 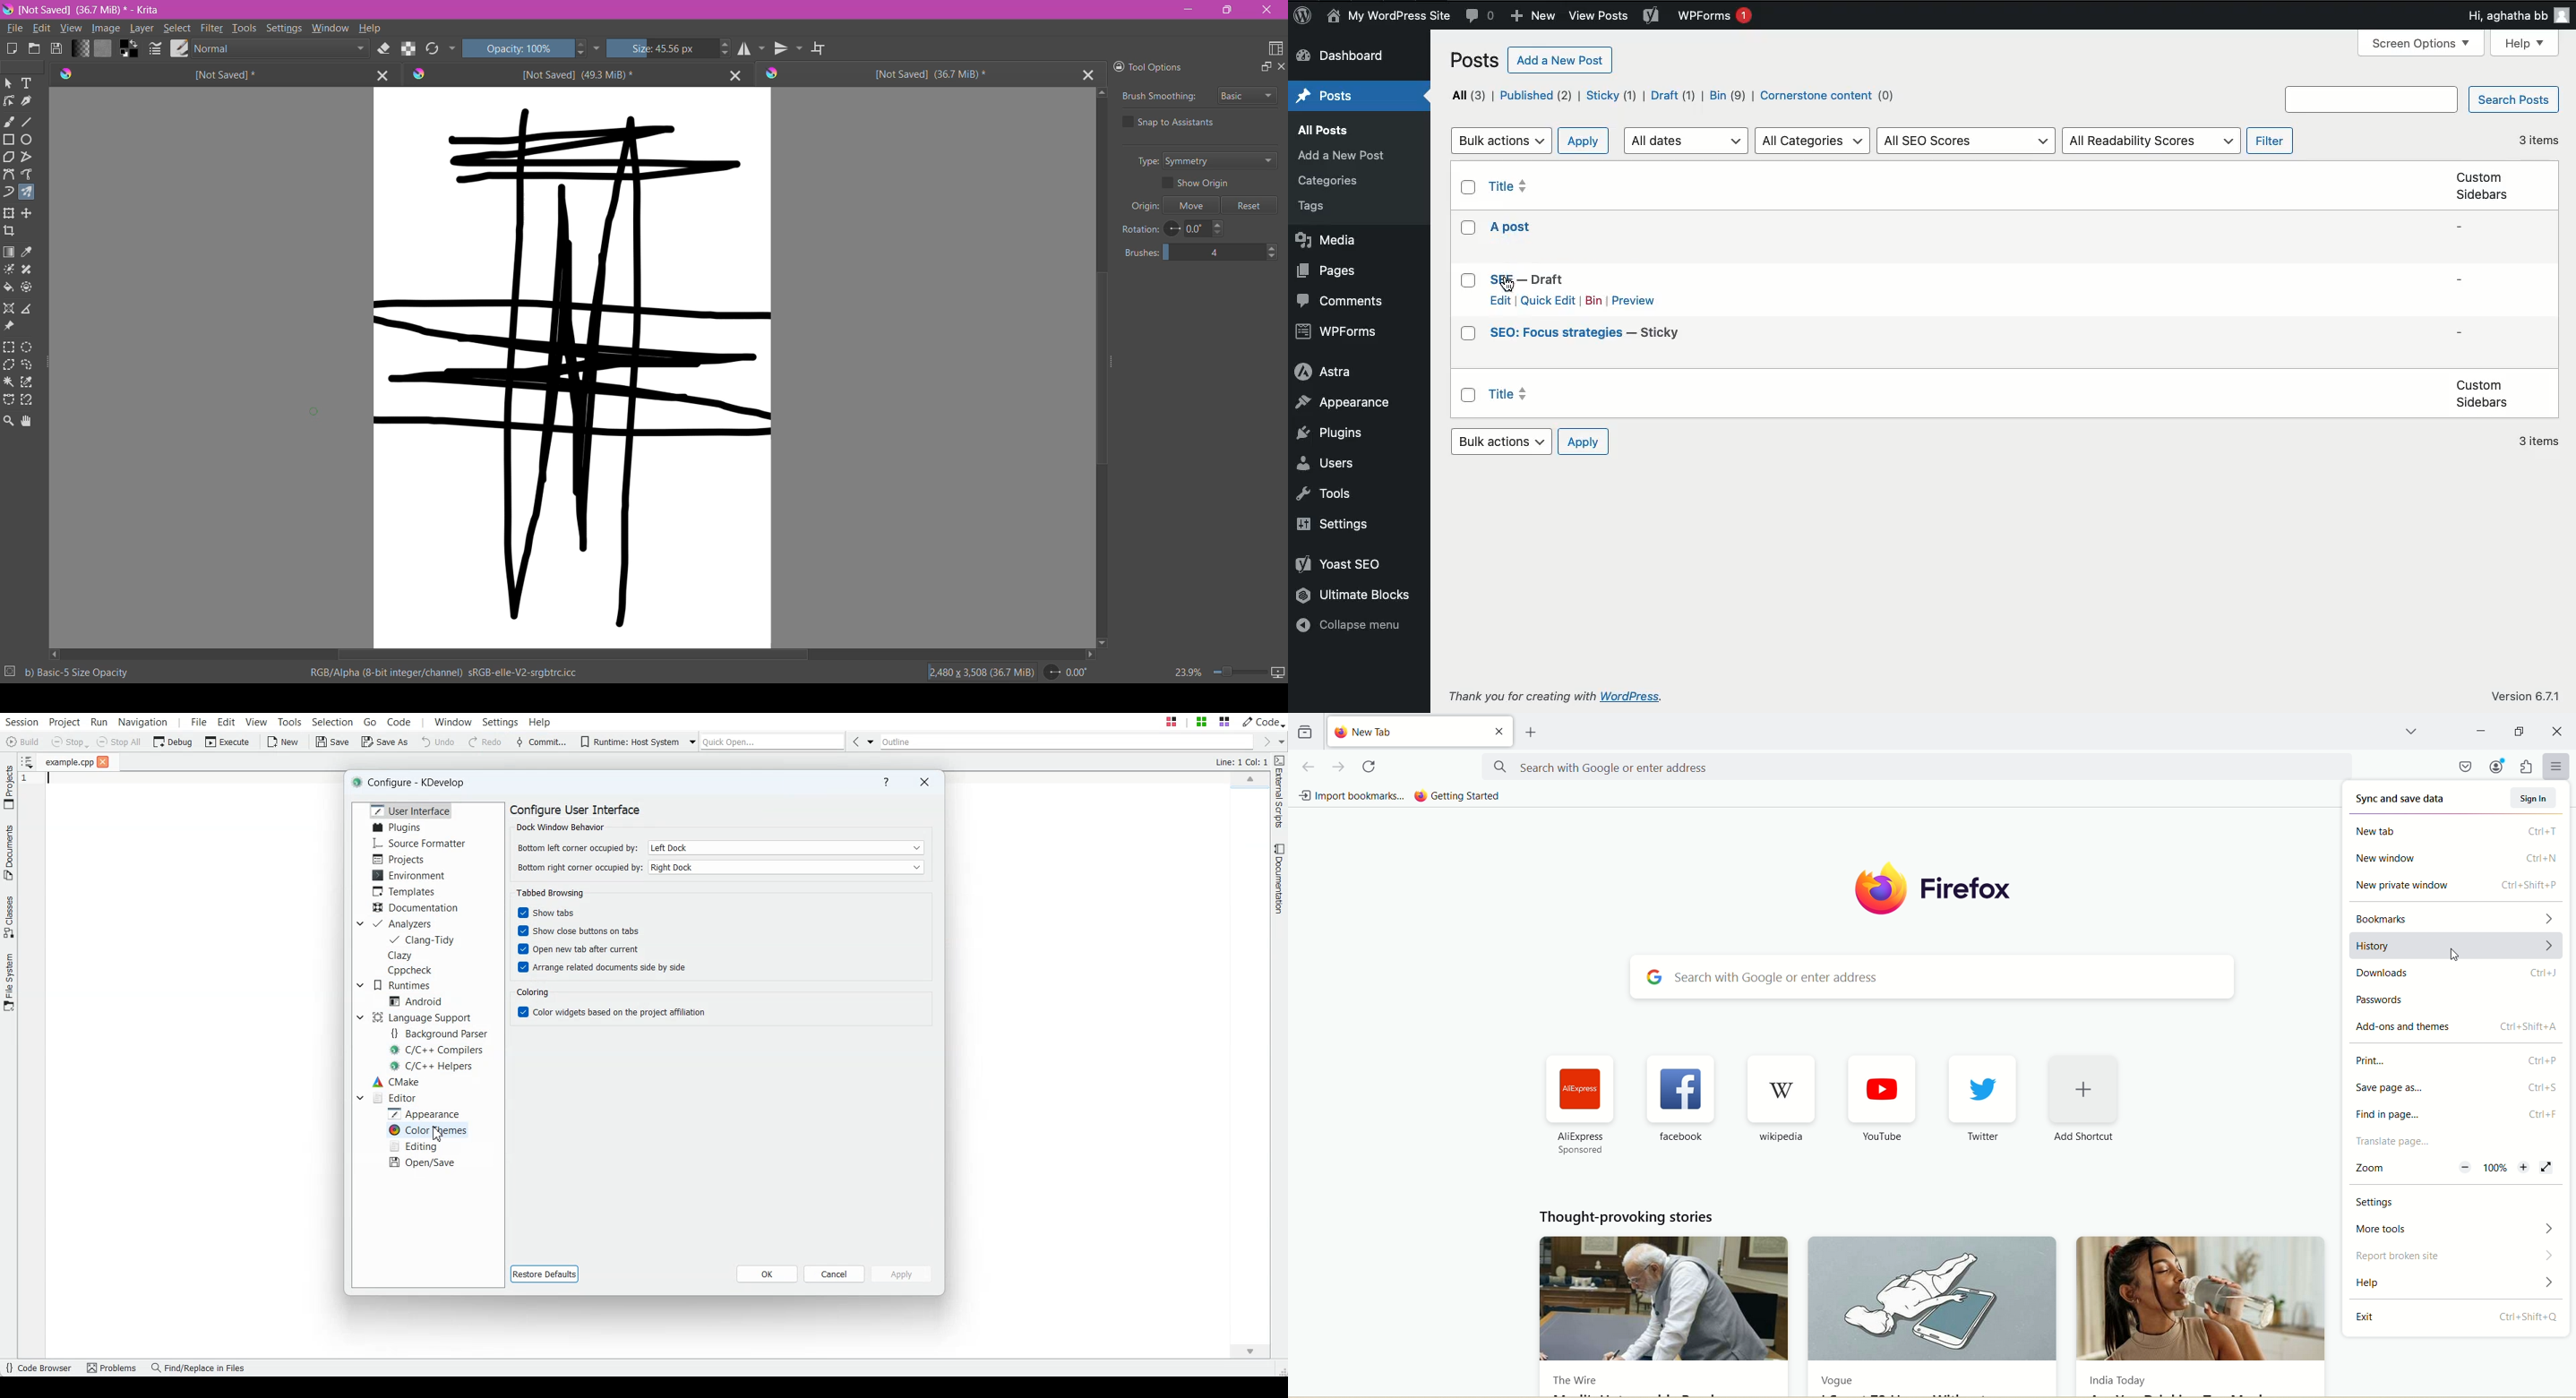 What do you see at coordinates (1464, 279) in the screenshot?
I see `Checkbox` at bounding box center [1464, 279].